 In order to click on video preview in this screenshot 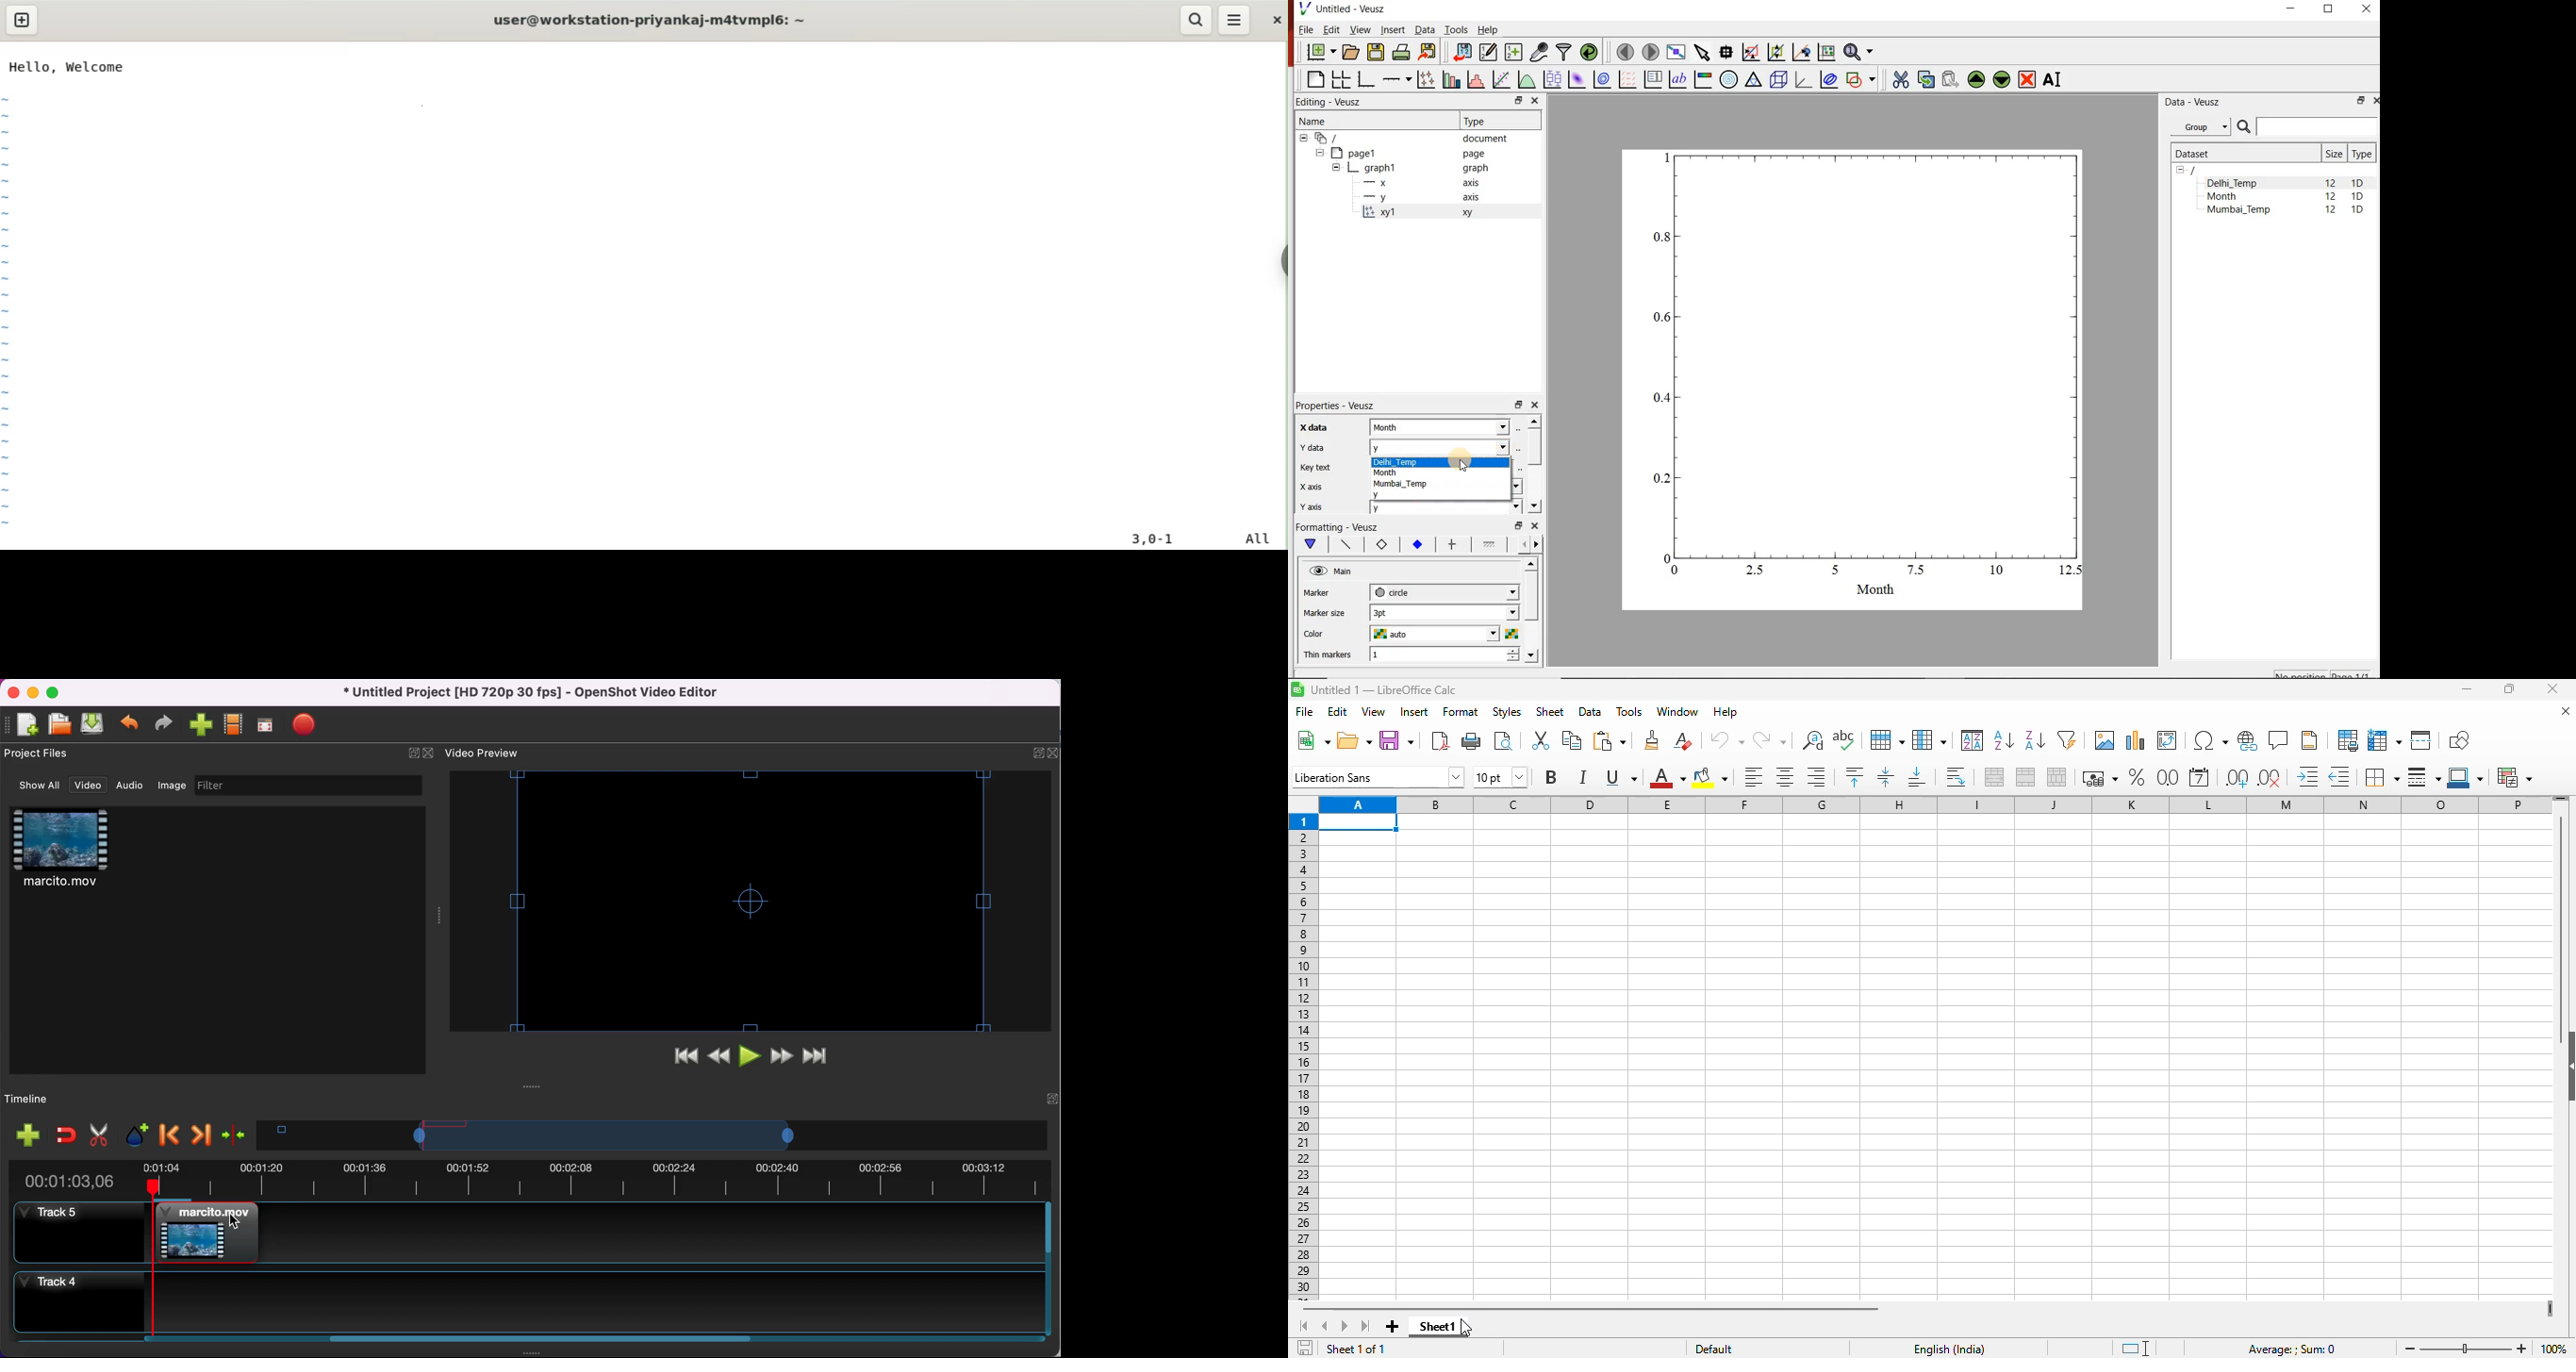, I will do `click(499, 755)`.